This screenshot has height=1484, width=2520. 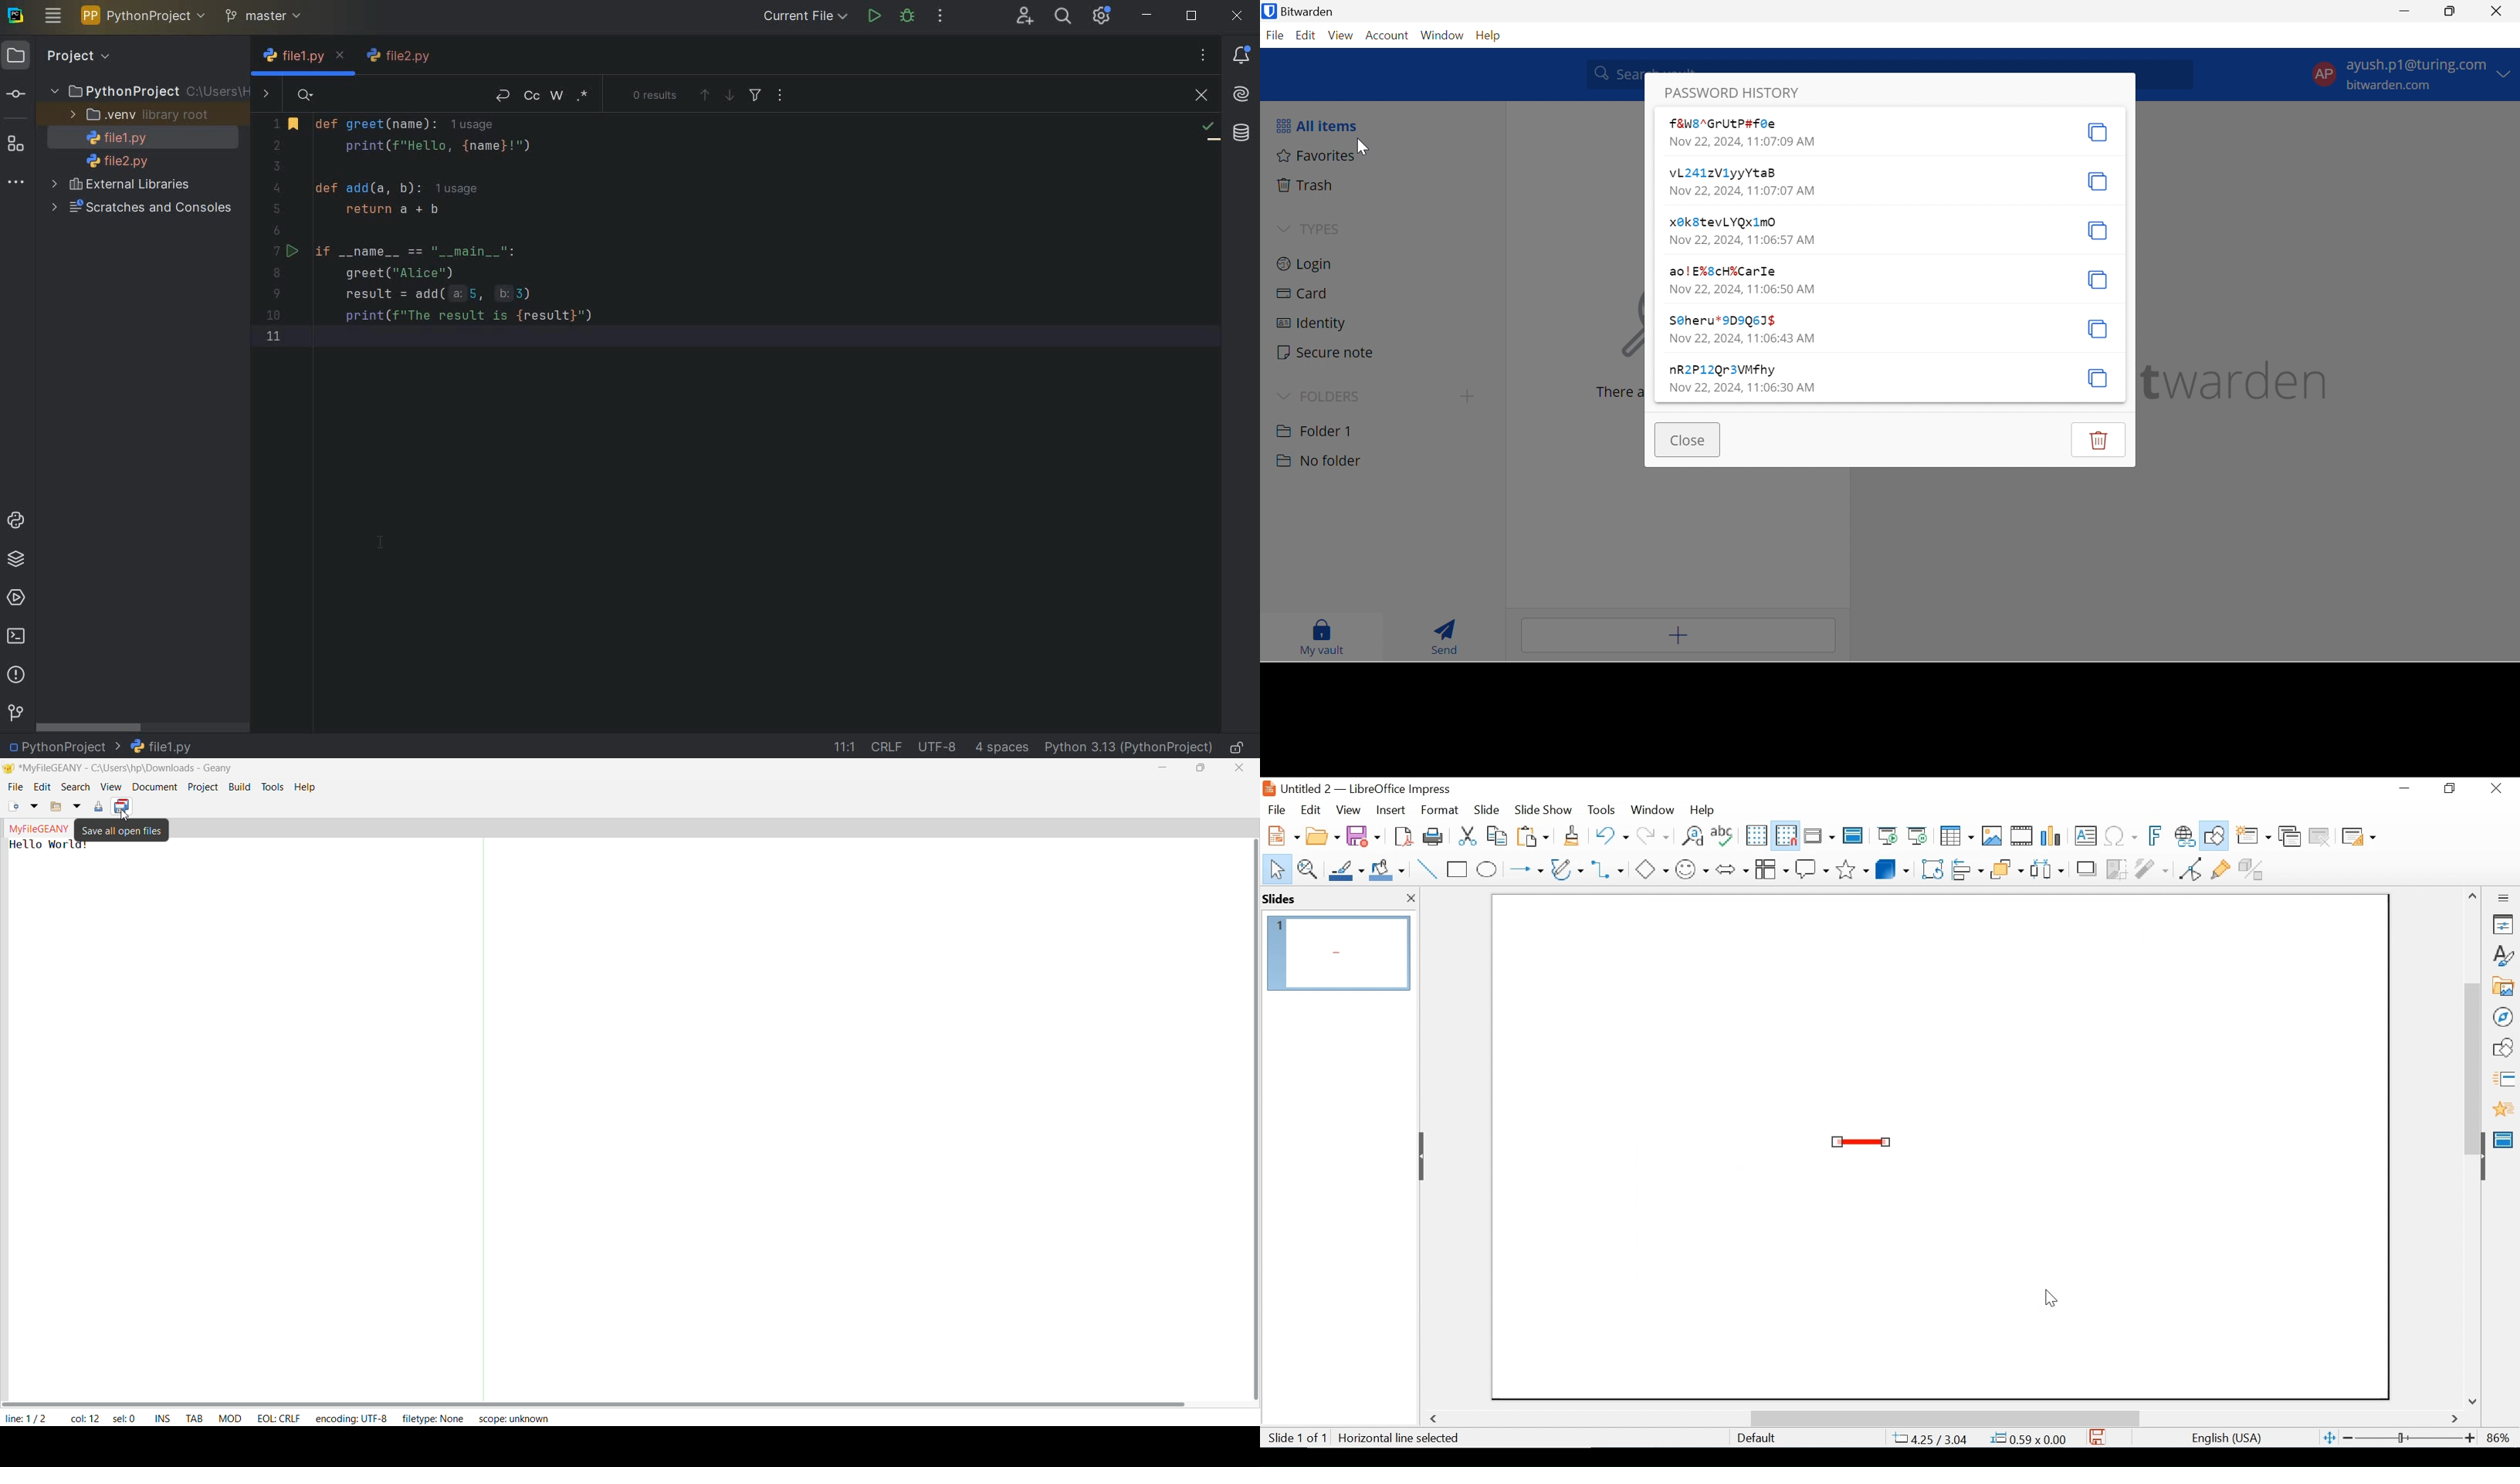 What do you see at coordinates (2290, 837) in the screenshot?
I see `Duplicate slide` at bounding box center [2290, 837].